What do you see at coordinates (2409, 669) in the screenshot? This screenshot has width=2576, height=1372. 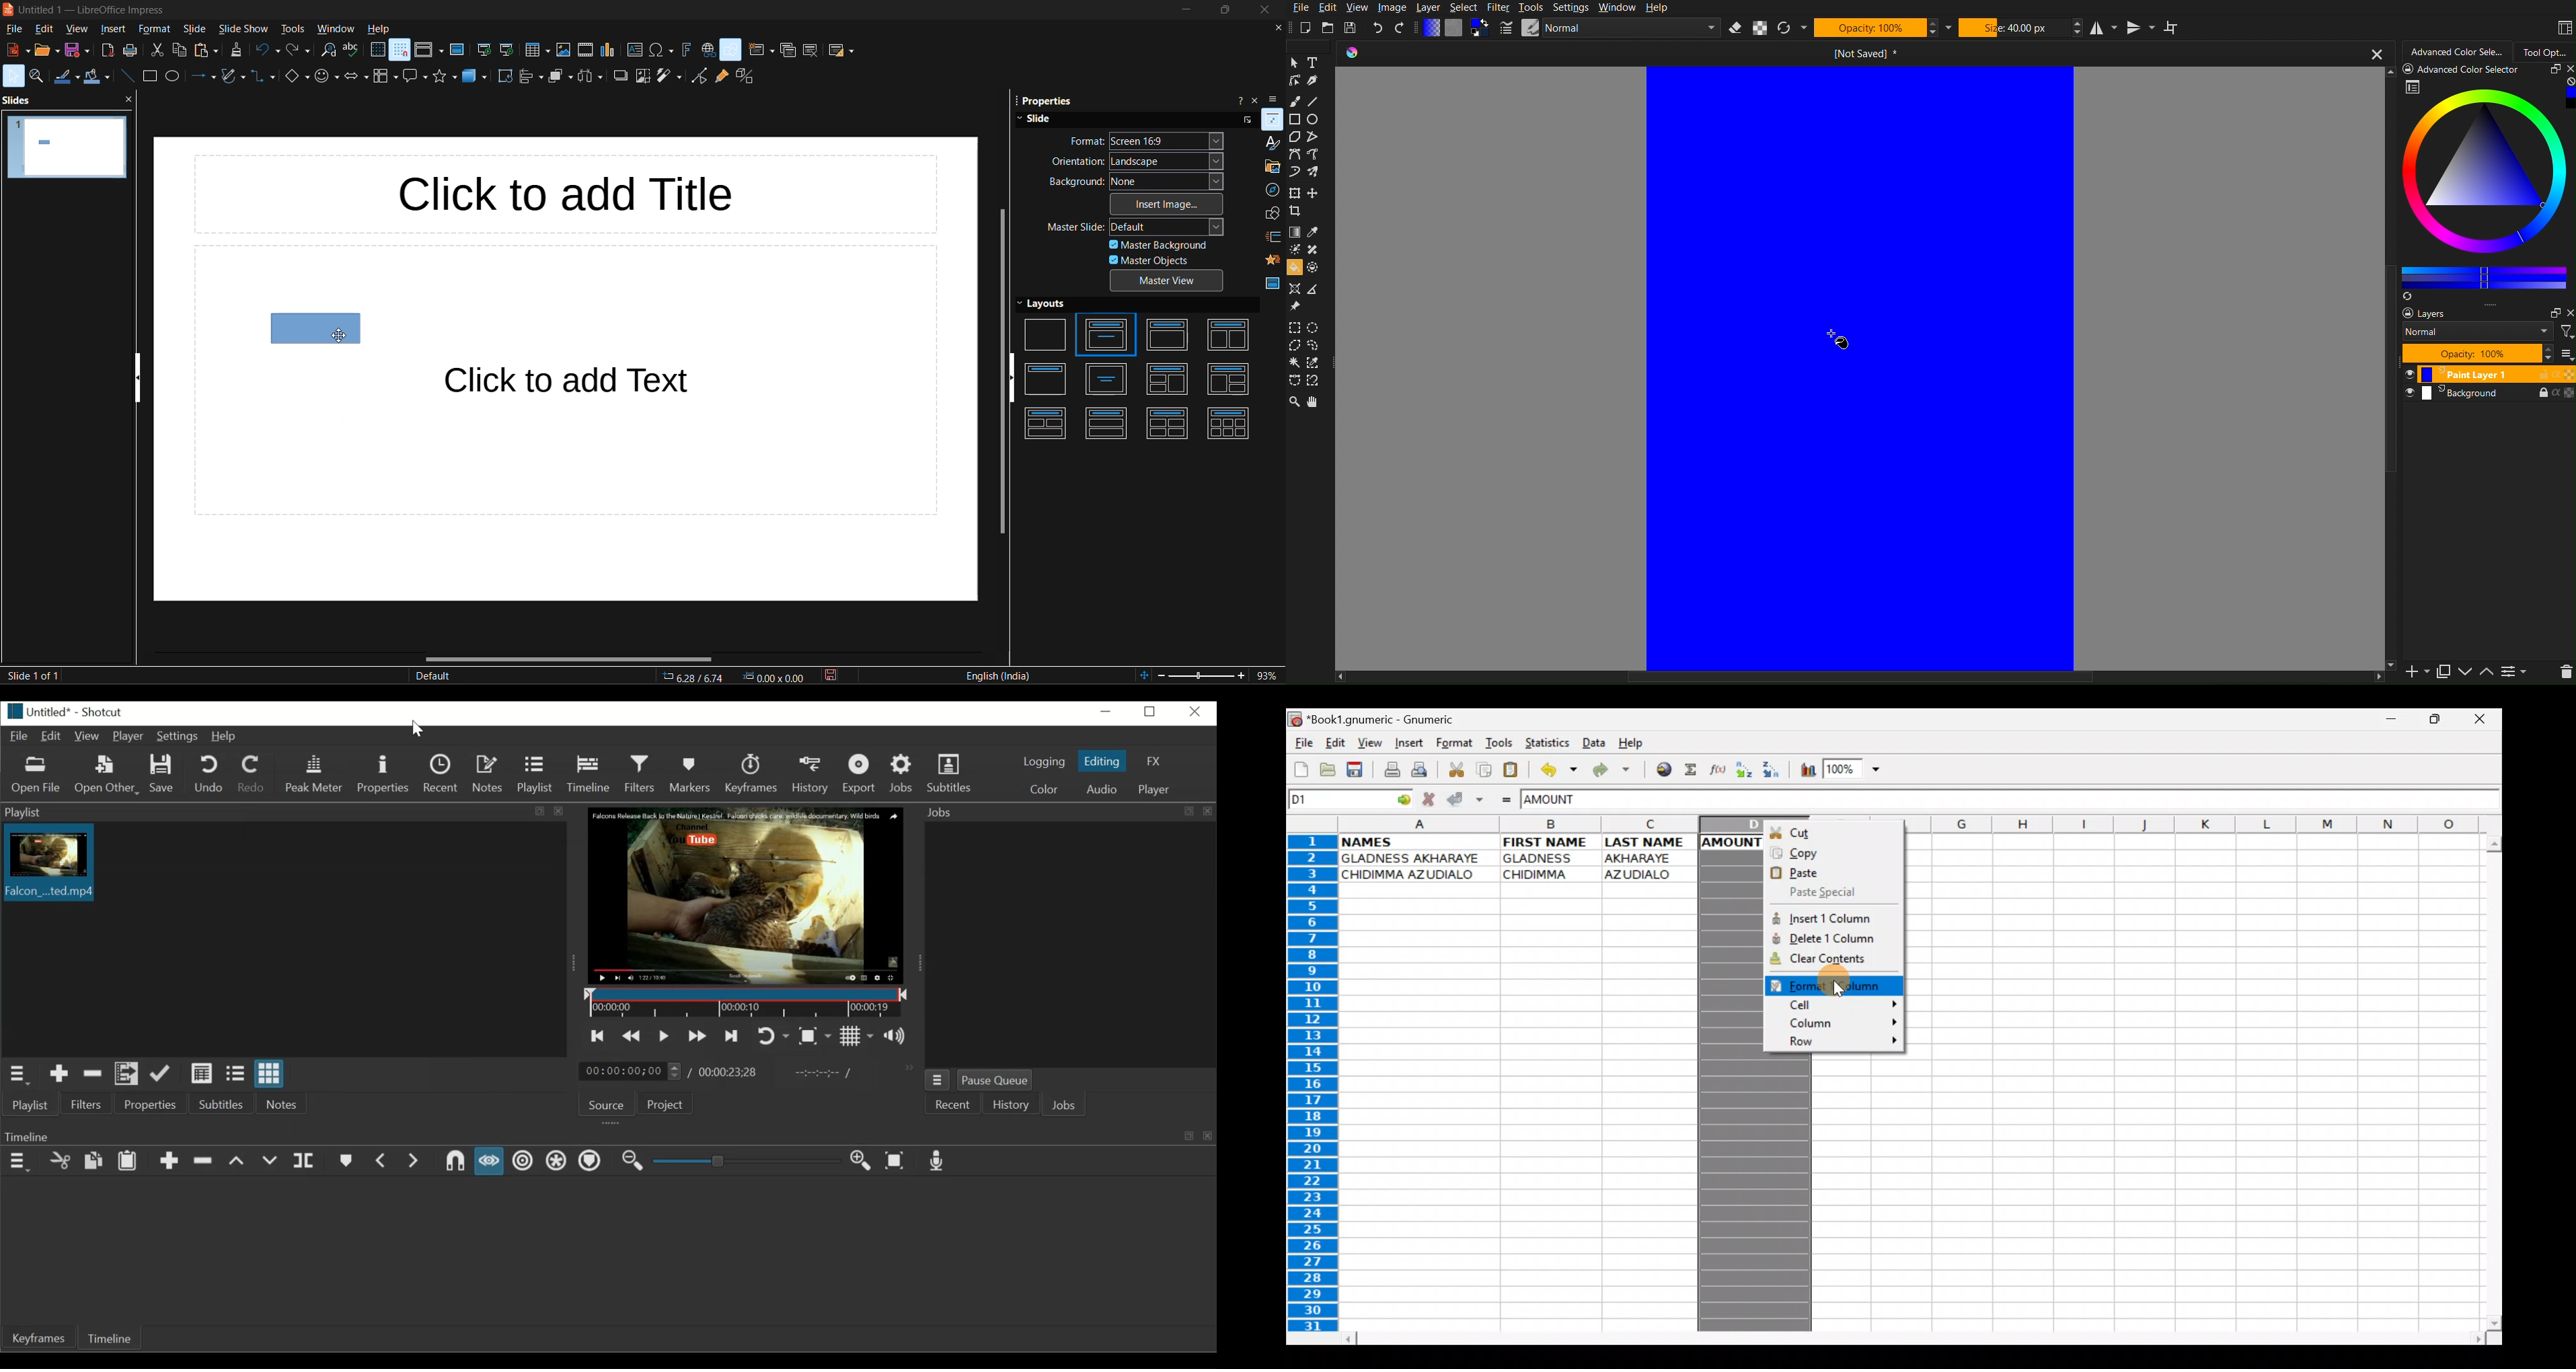 I see `New Layer` at bounding box center [2409, 669].